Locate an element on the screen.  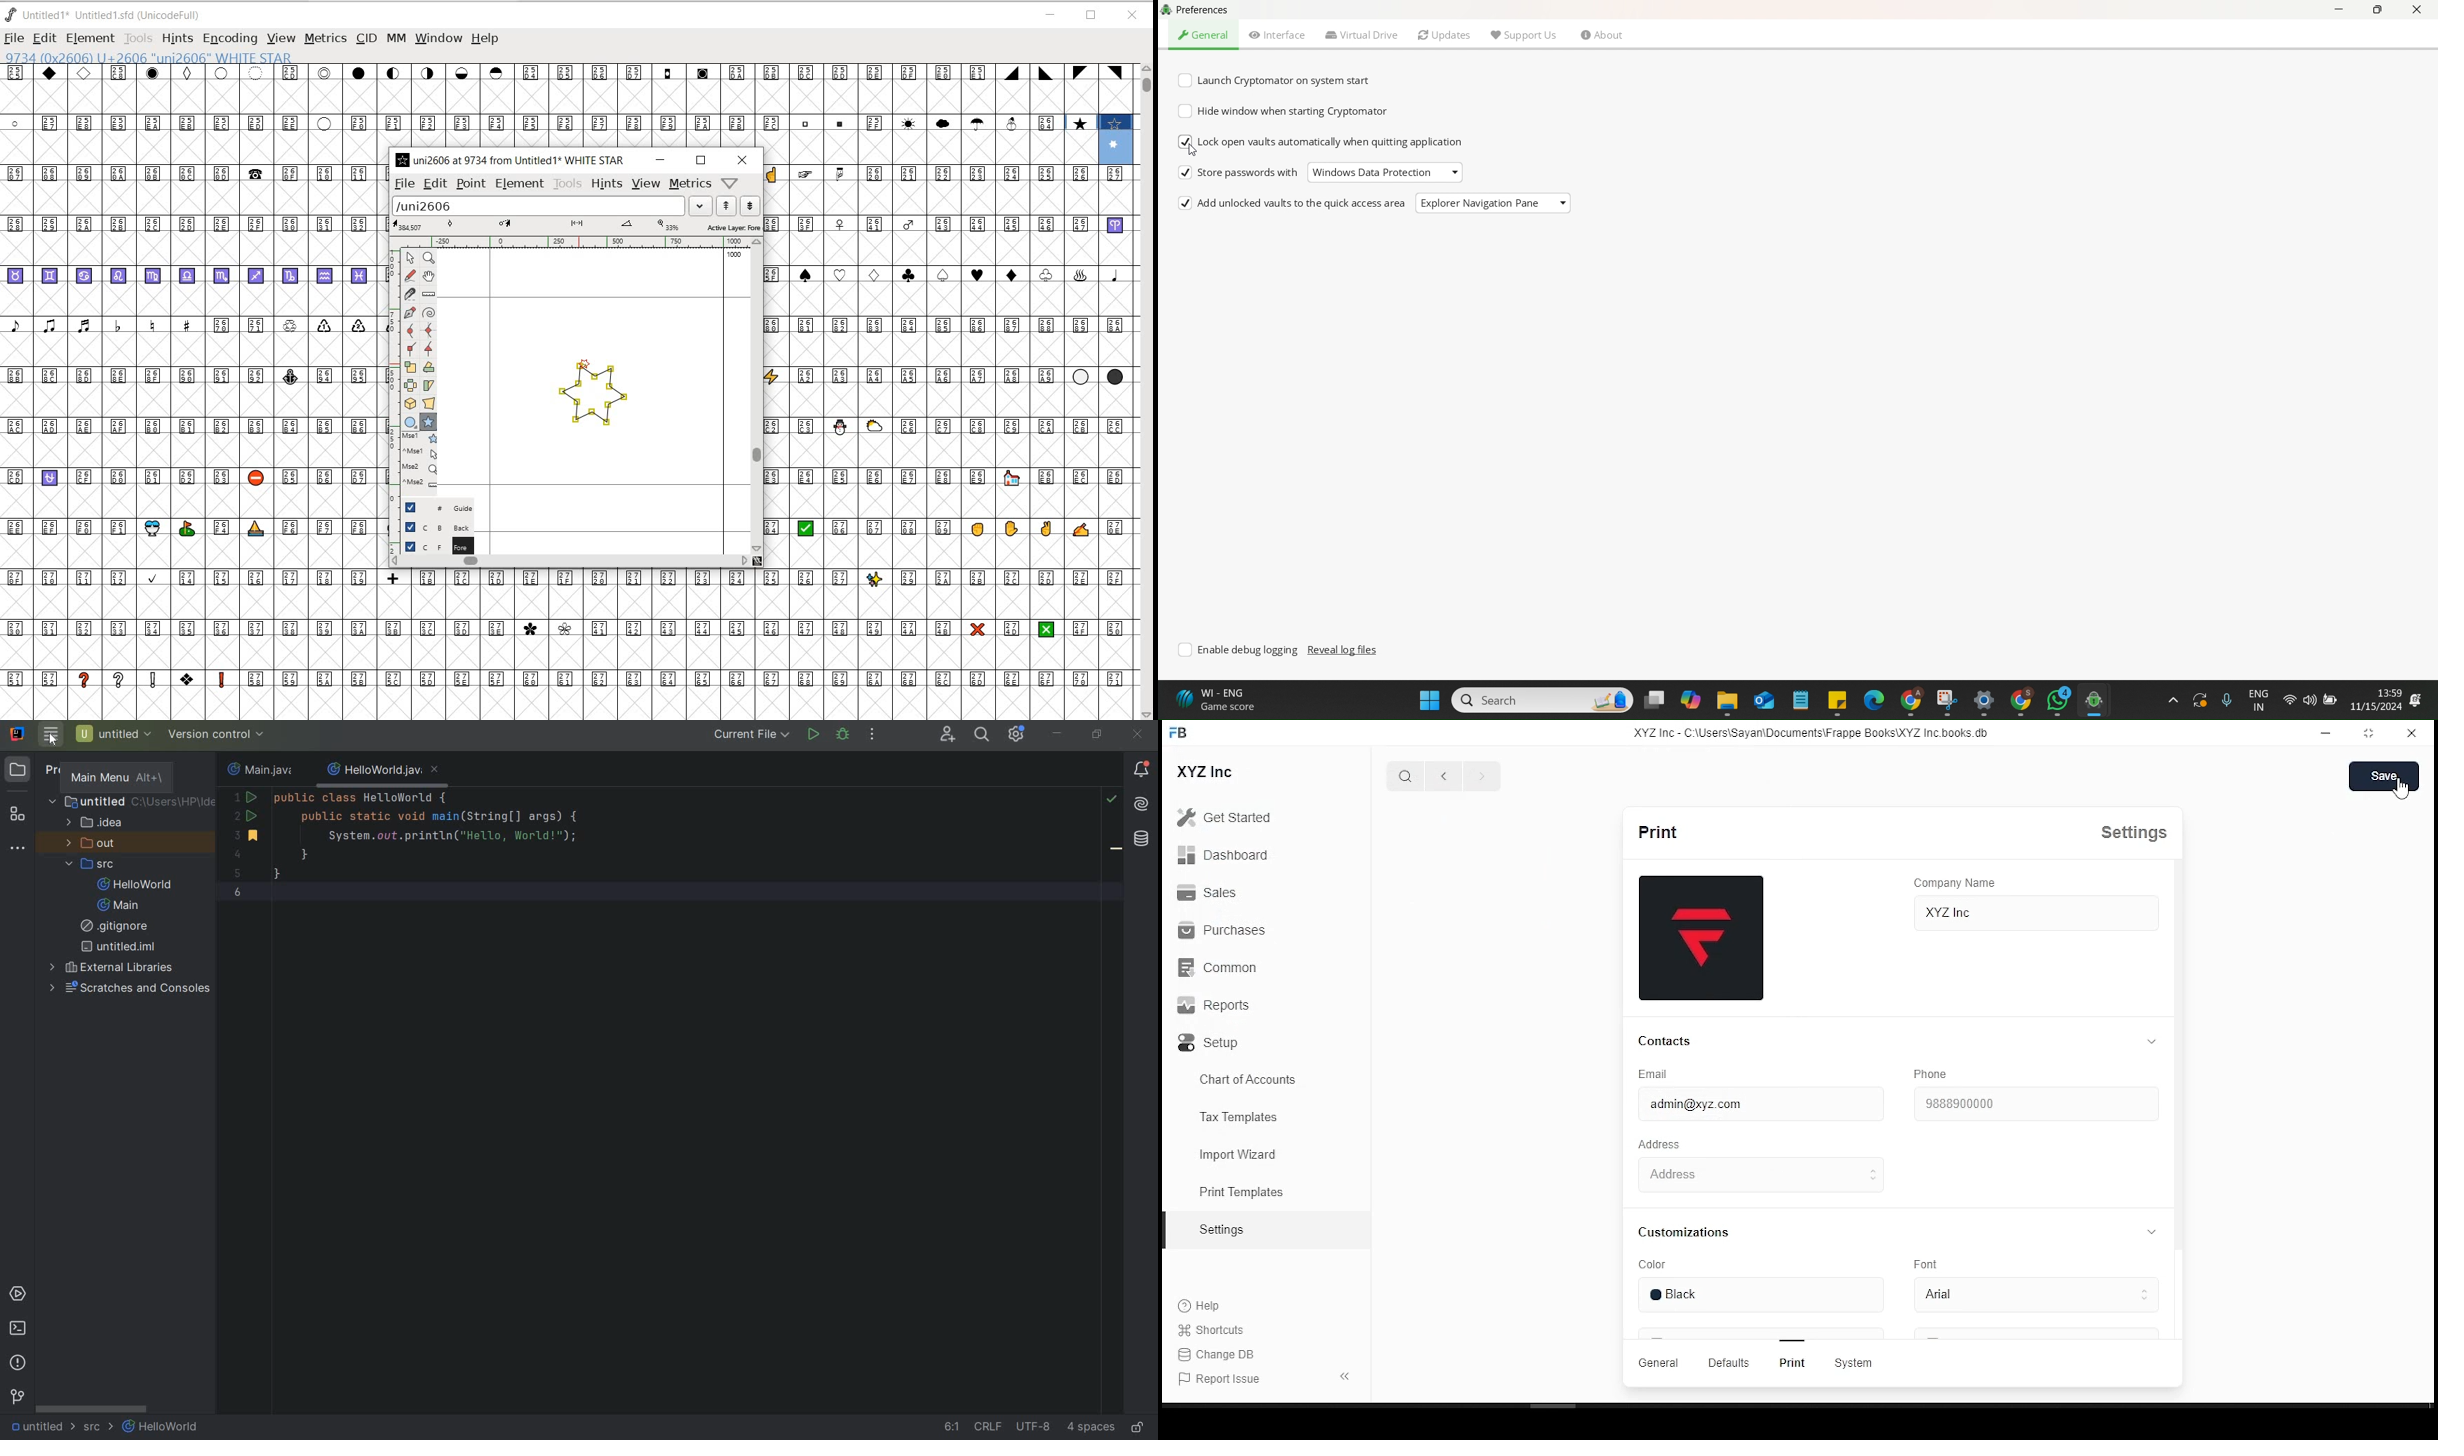
Logo is located at coordinates (1167, 11).